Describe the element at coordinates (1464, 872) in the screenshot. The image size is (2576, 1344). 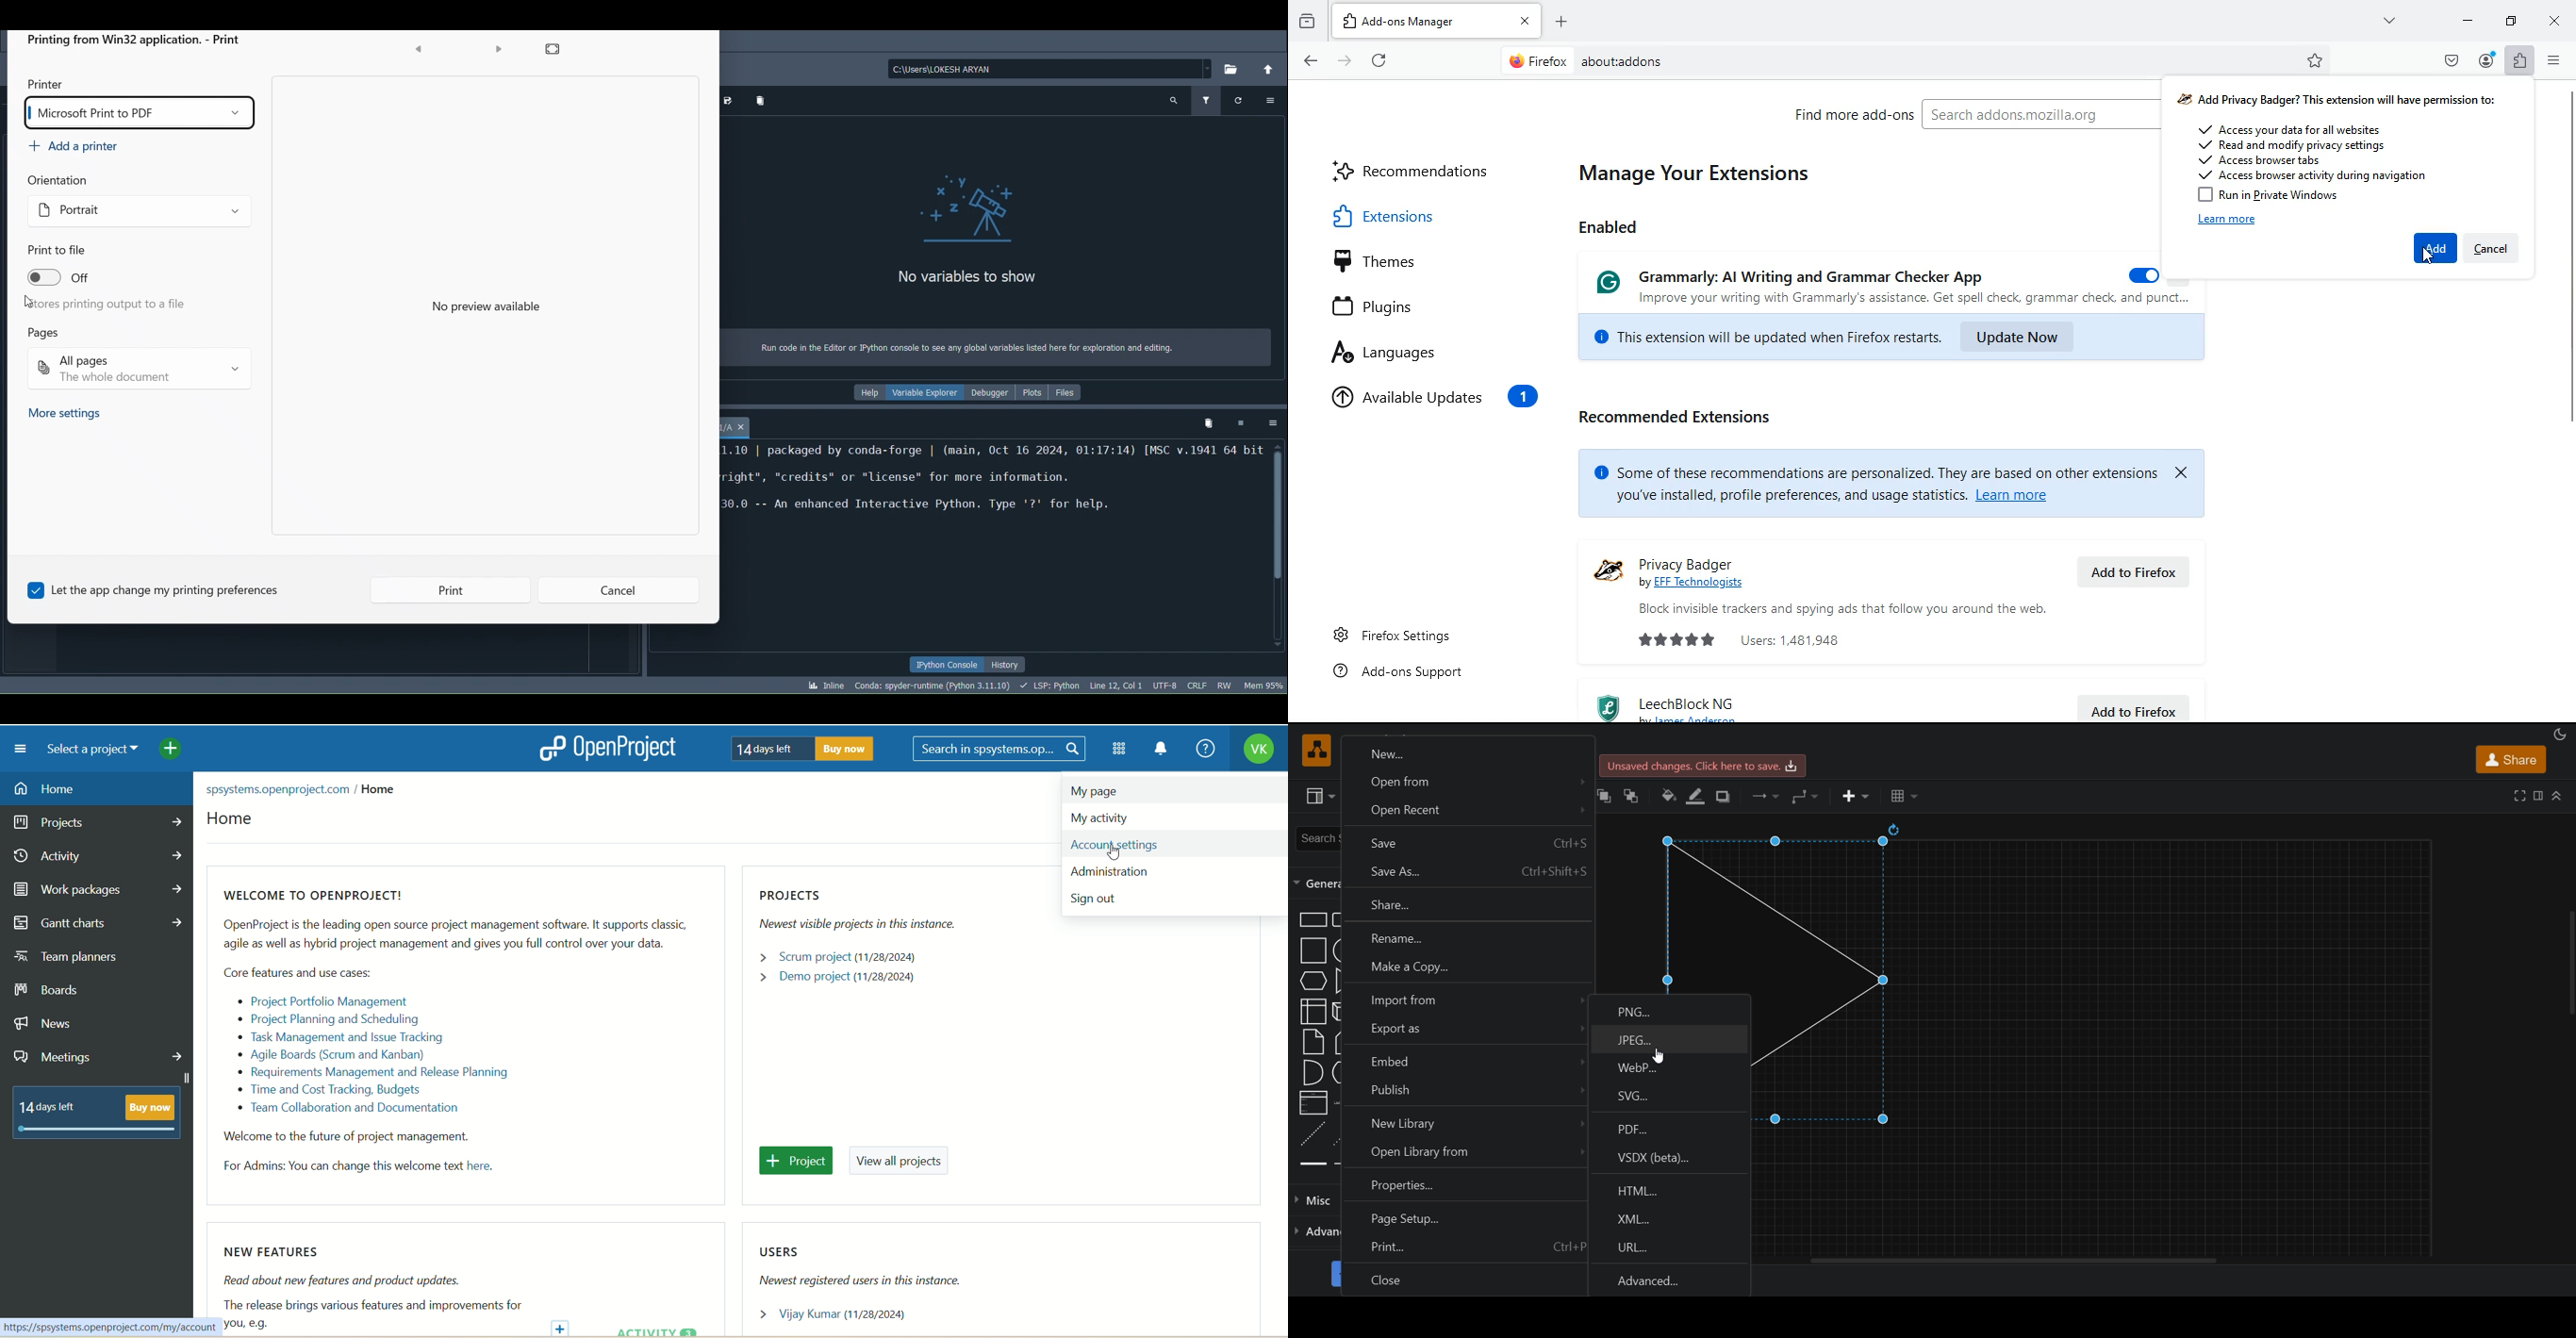
I see `save as` at that location.